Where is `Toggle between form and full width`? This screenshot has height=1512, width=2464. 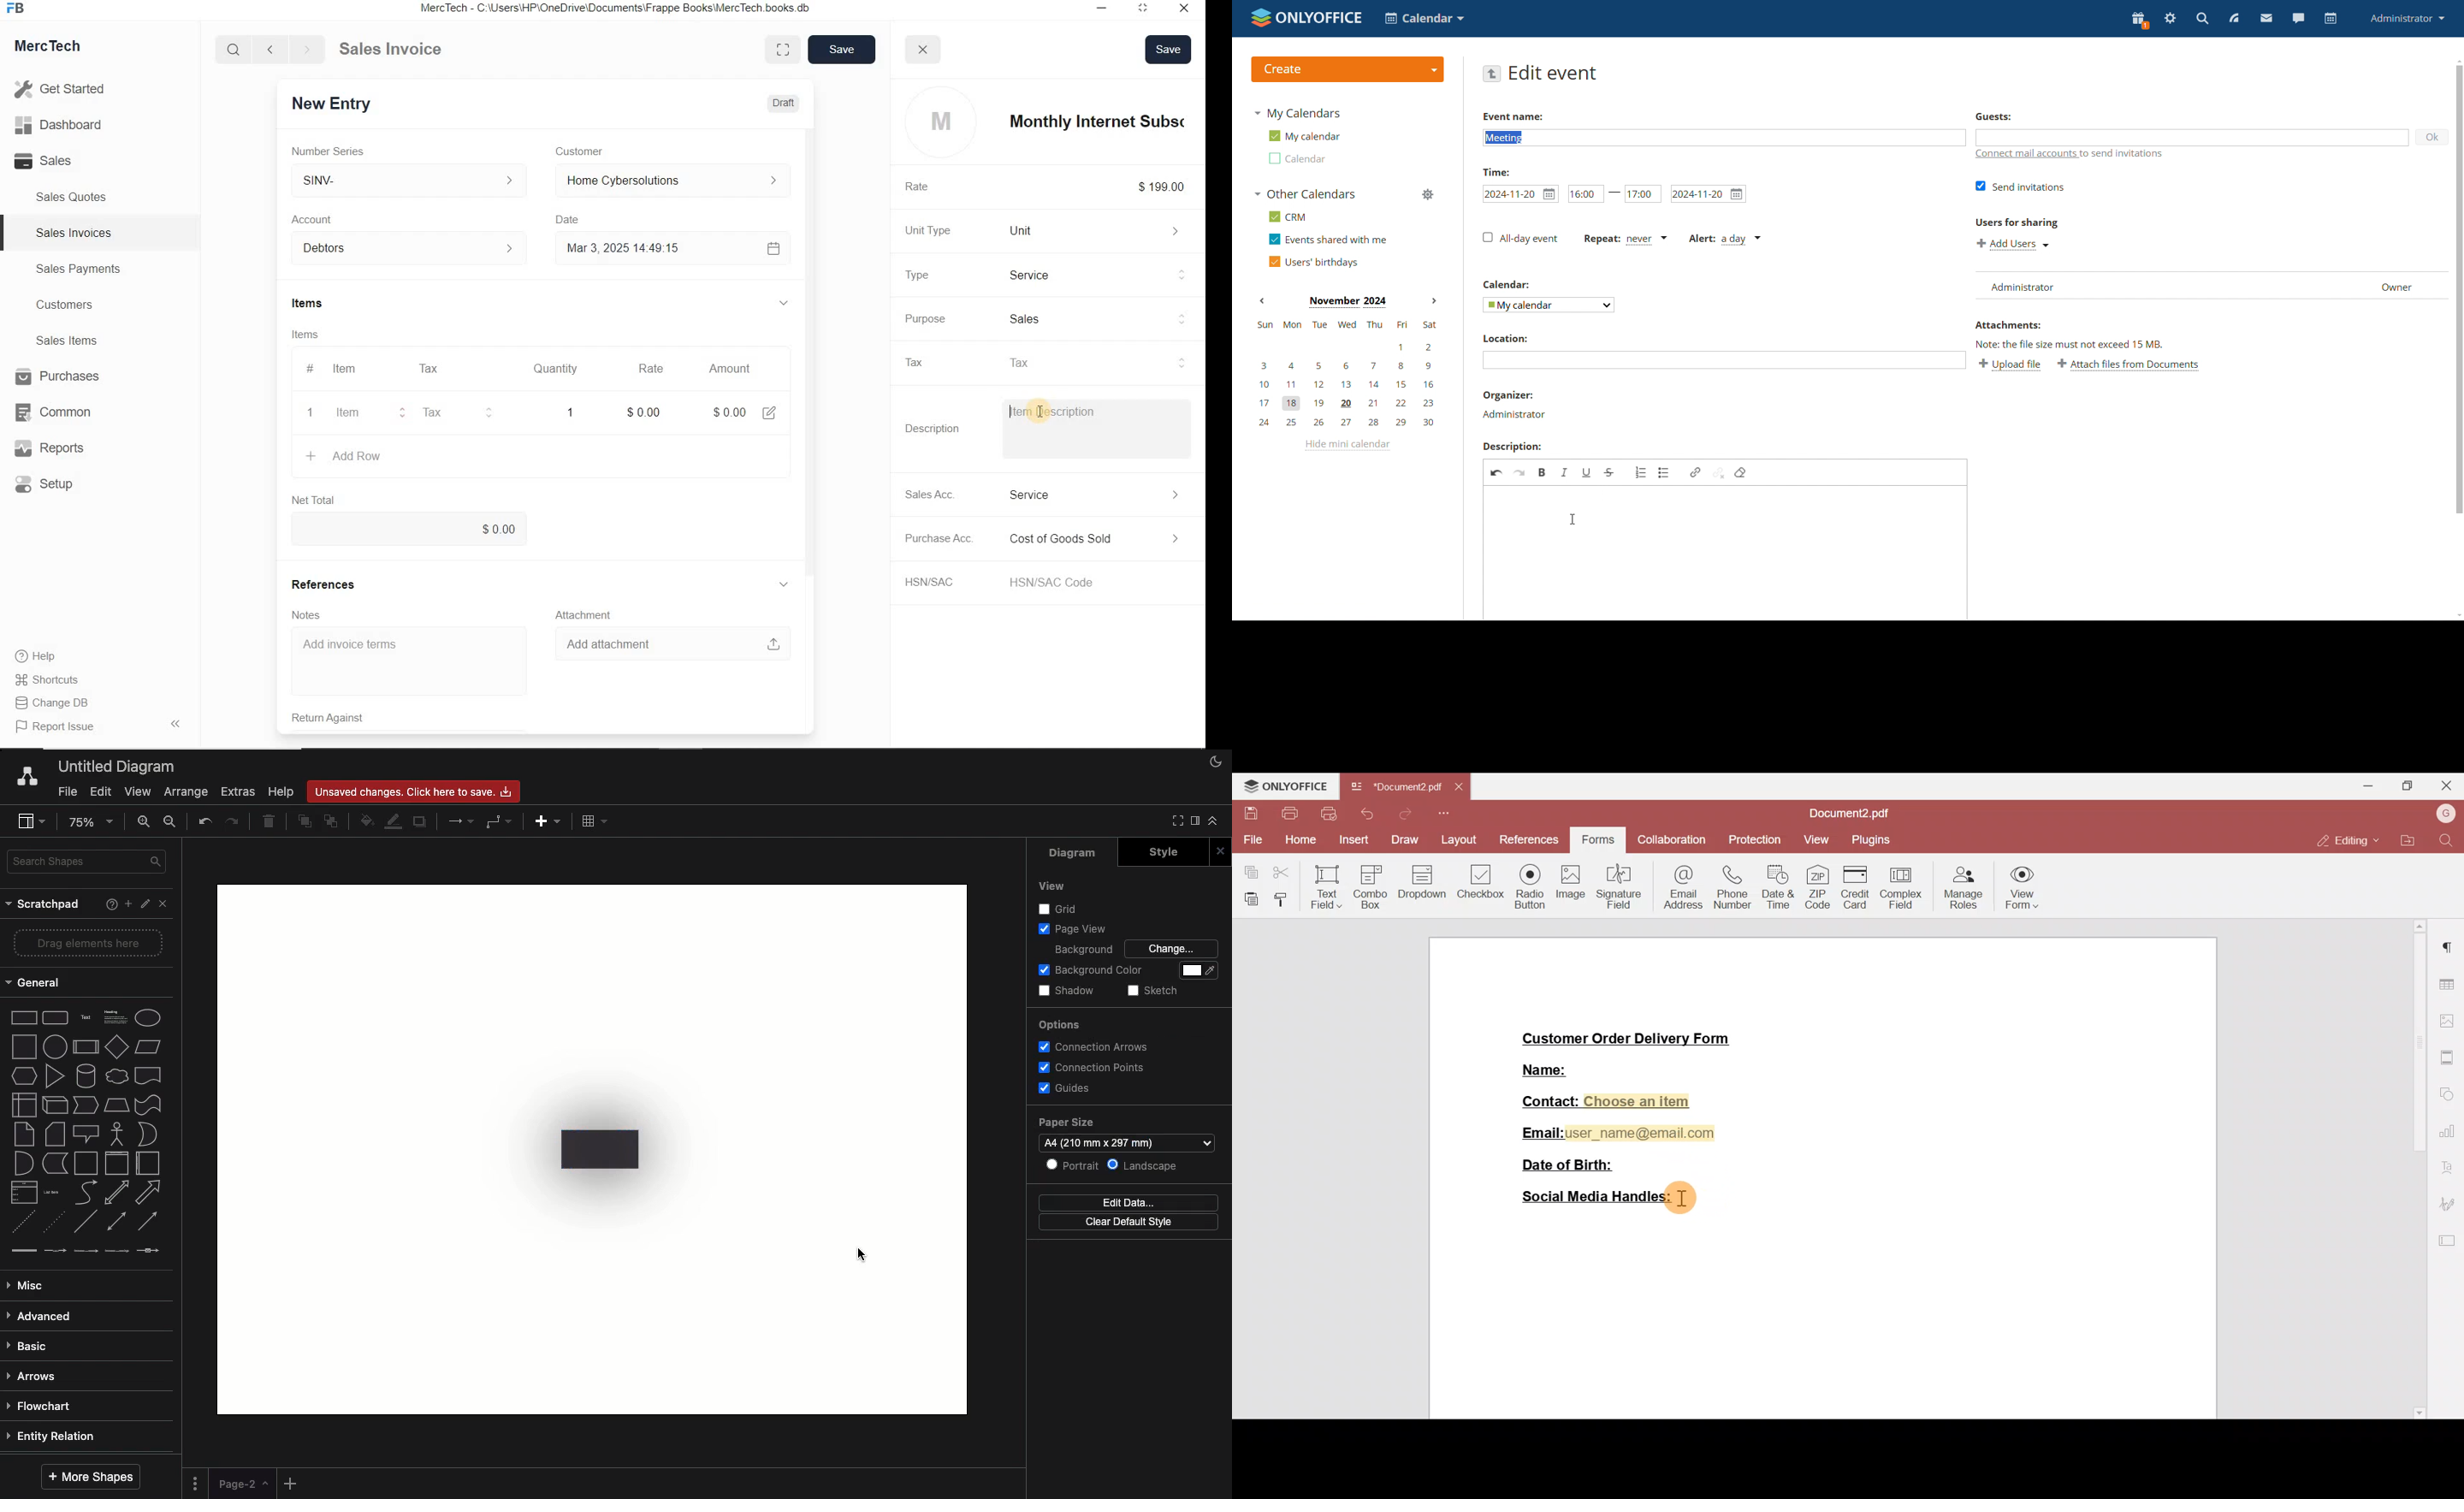
Toggle between form and full width is located at coordinates (785, 50).